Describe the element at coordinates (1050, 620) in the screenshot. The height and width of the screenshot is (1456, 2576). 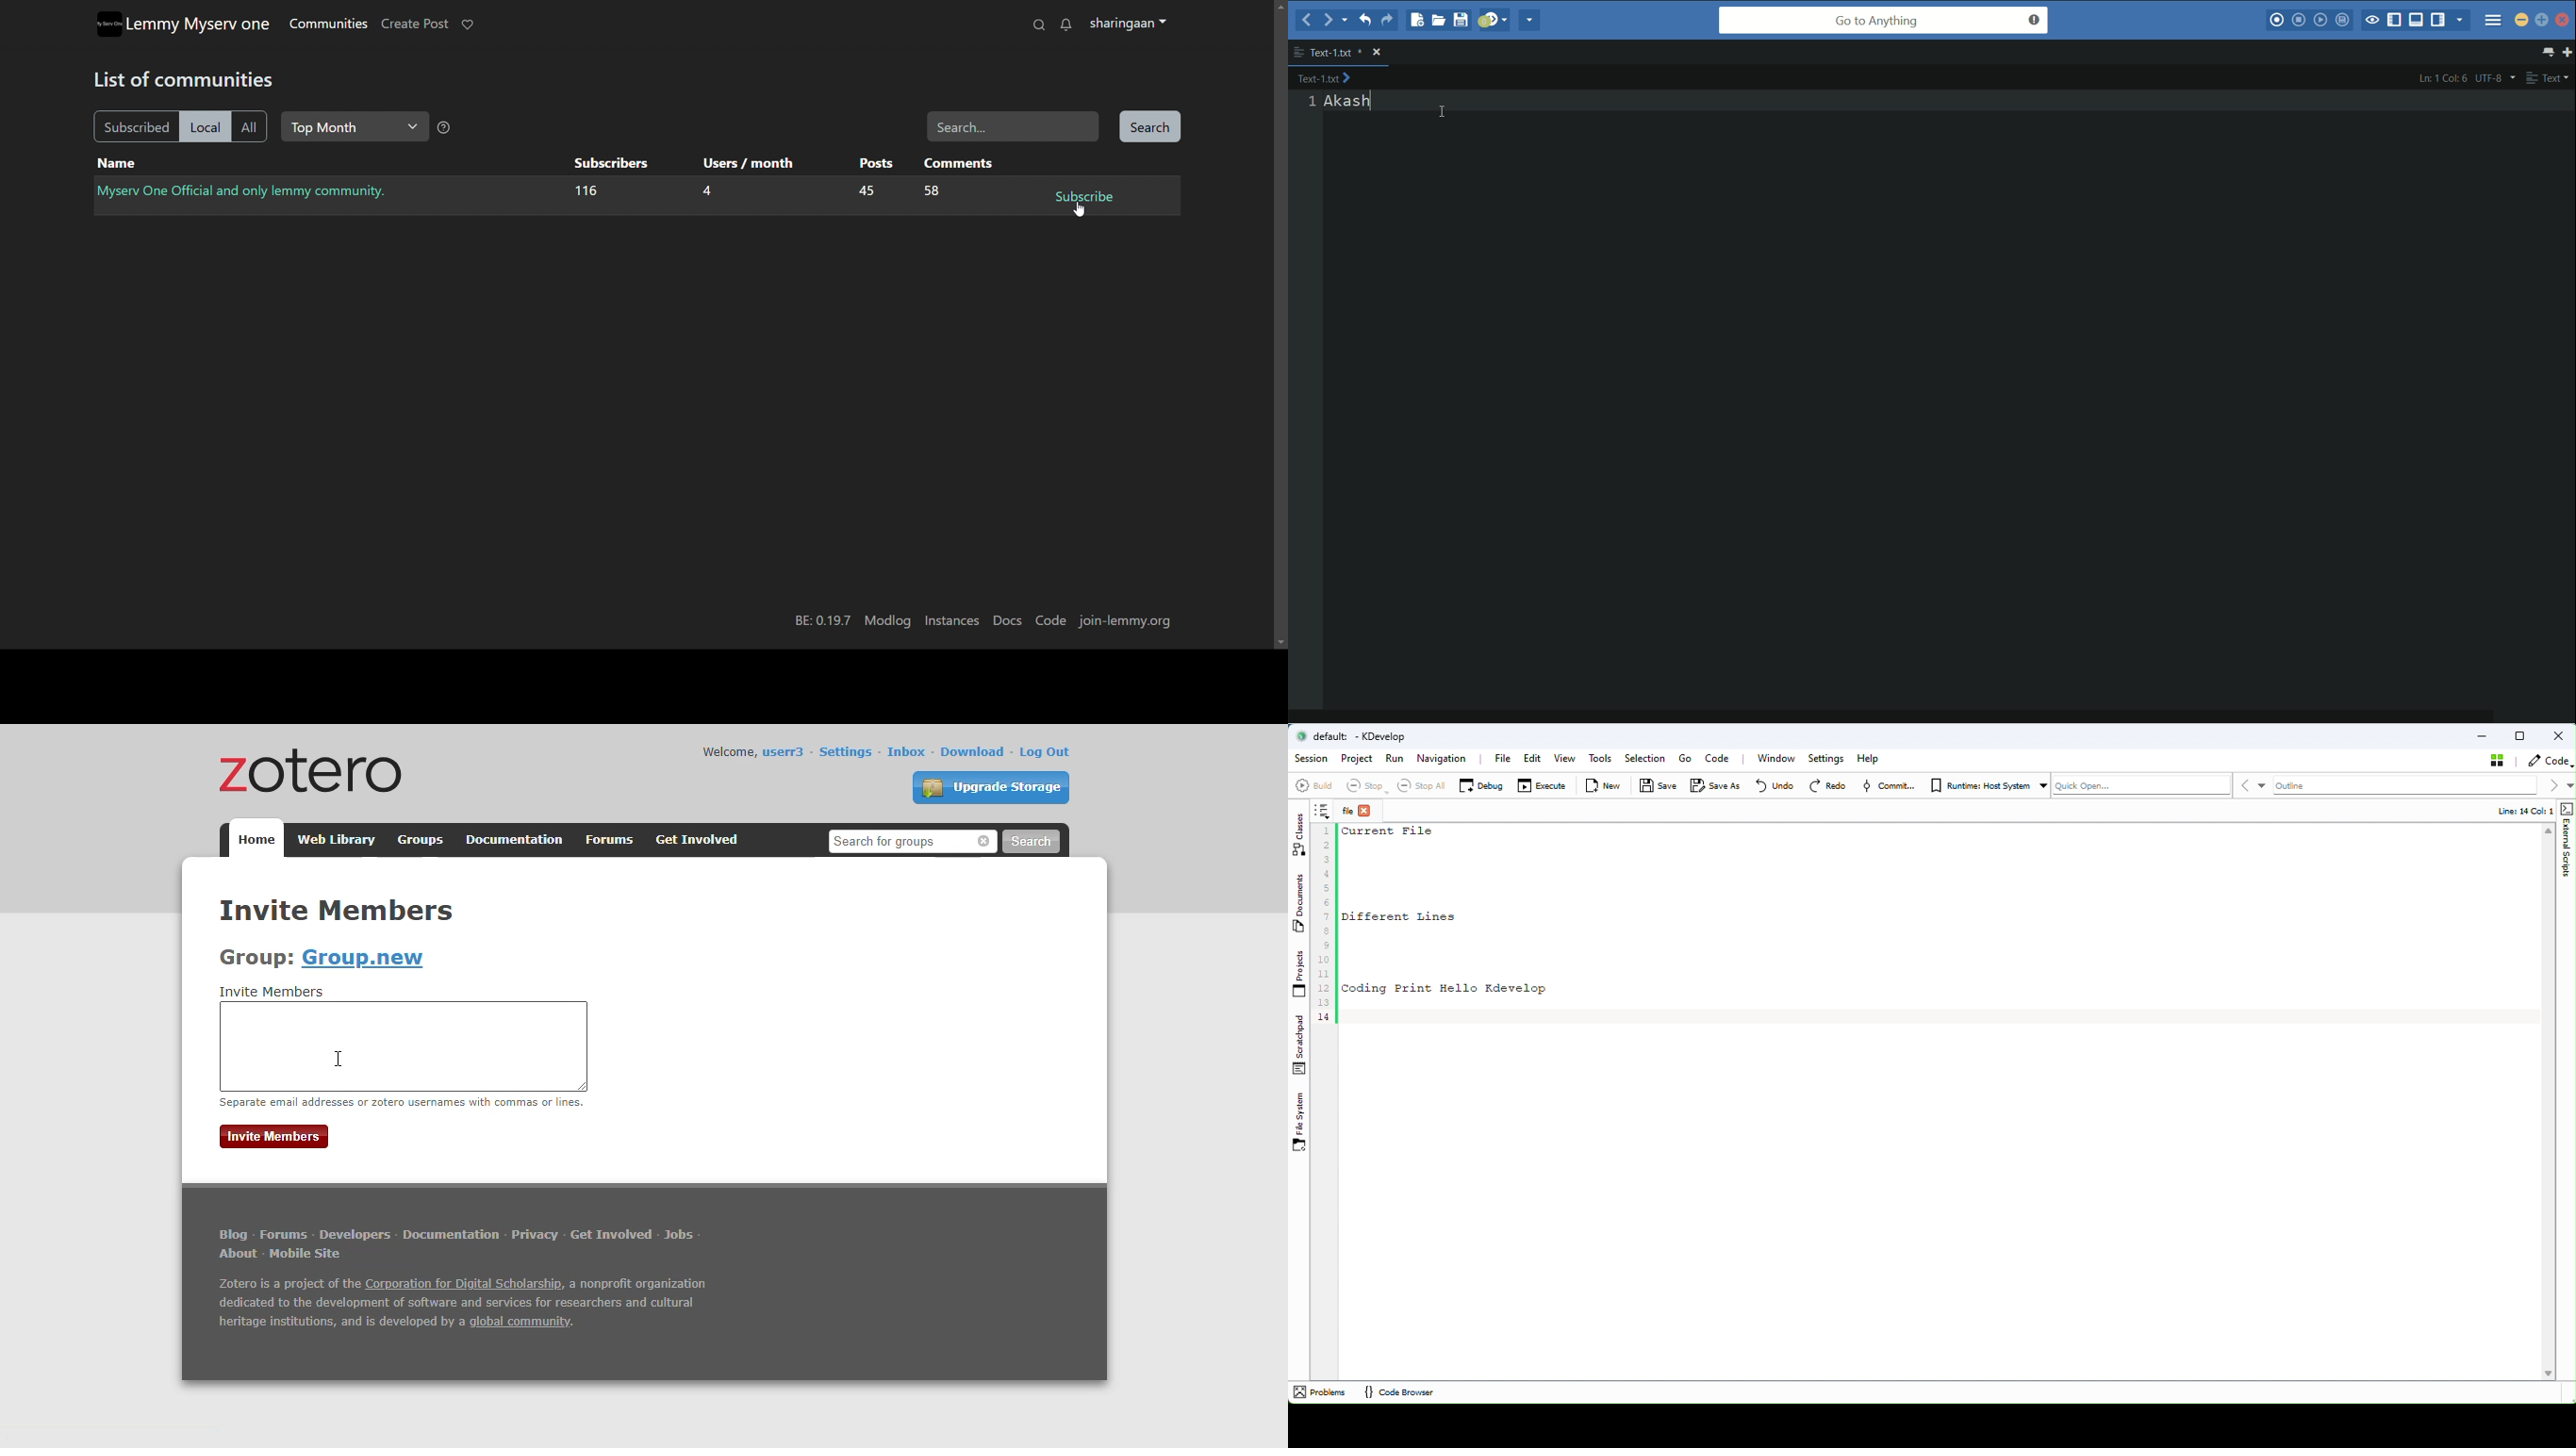
I see `code` at that location.